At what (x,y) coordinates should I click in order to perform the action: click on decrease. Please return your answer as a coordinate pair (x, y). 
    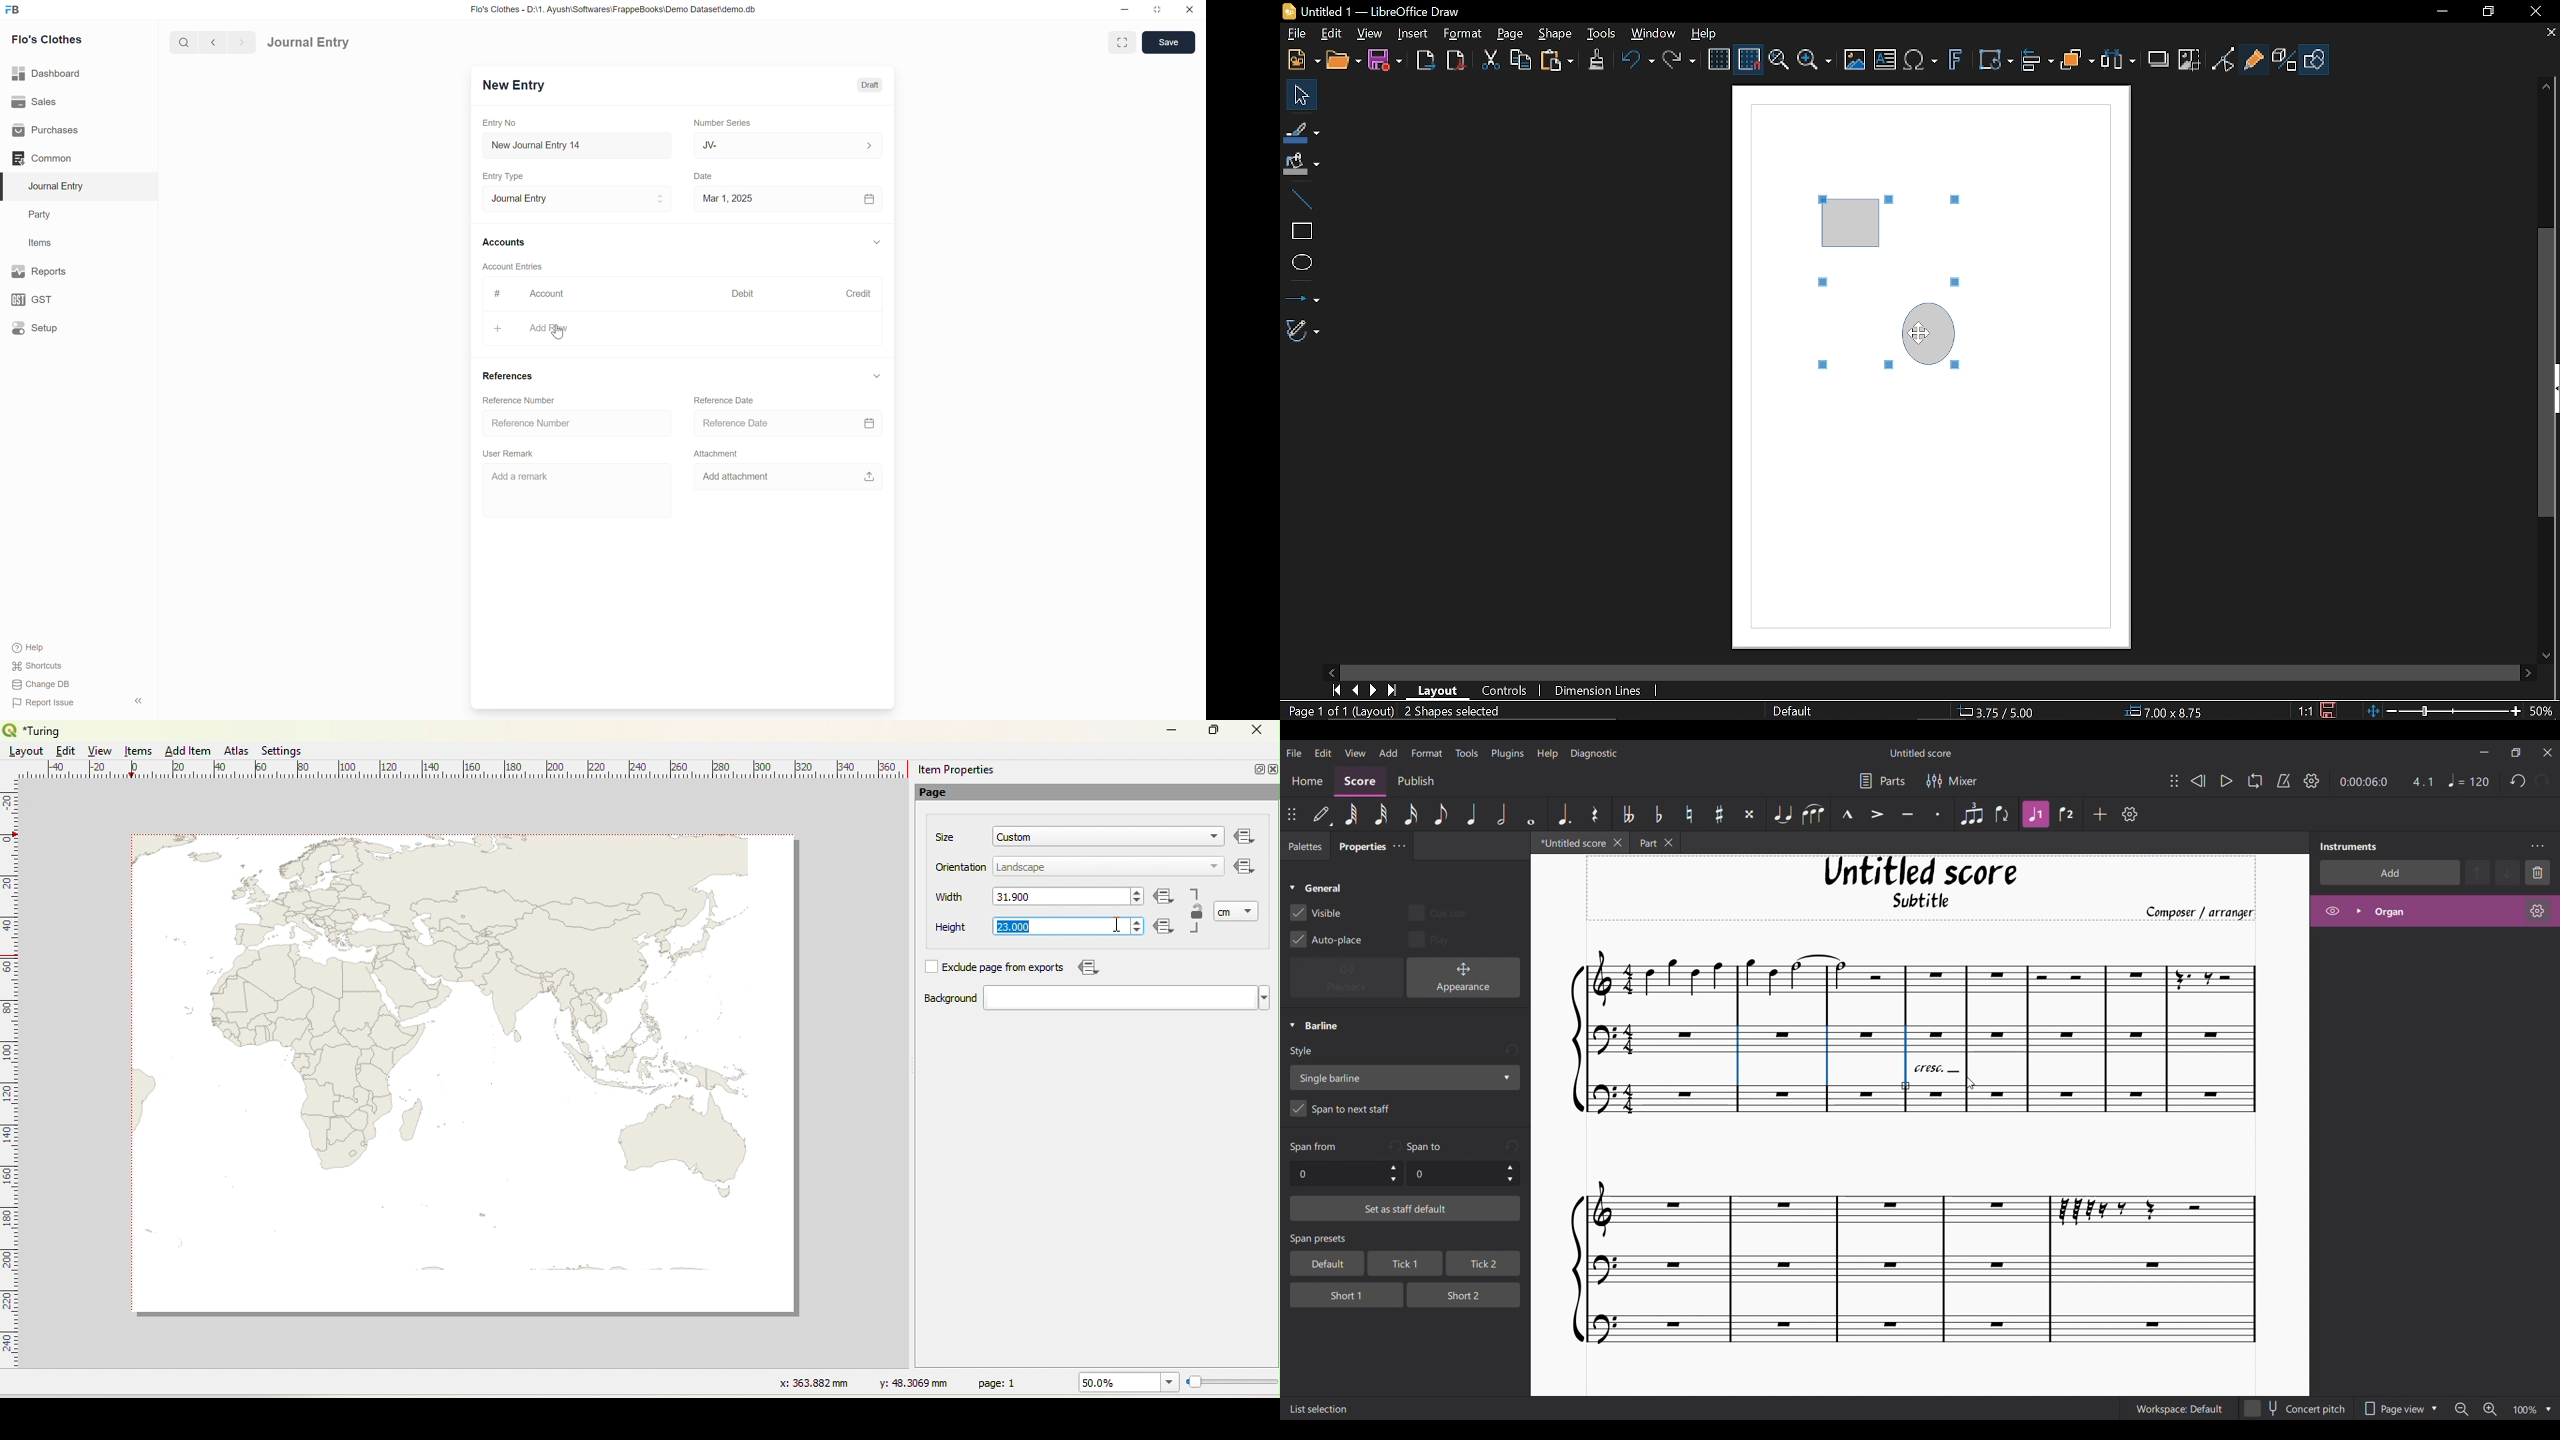
    Looking at the image, I should click on (1137, 902).